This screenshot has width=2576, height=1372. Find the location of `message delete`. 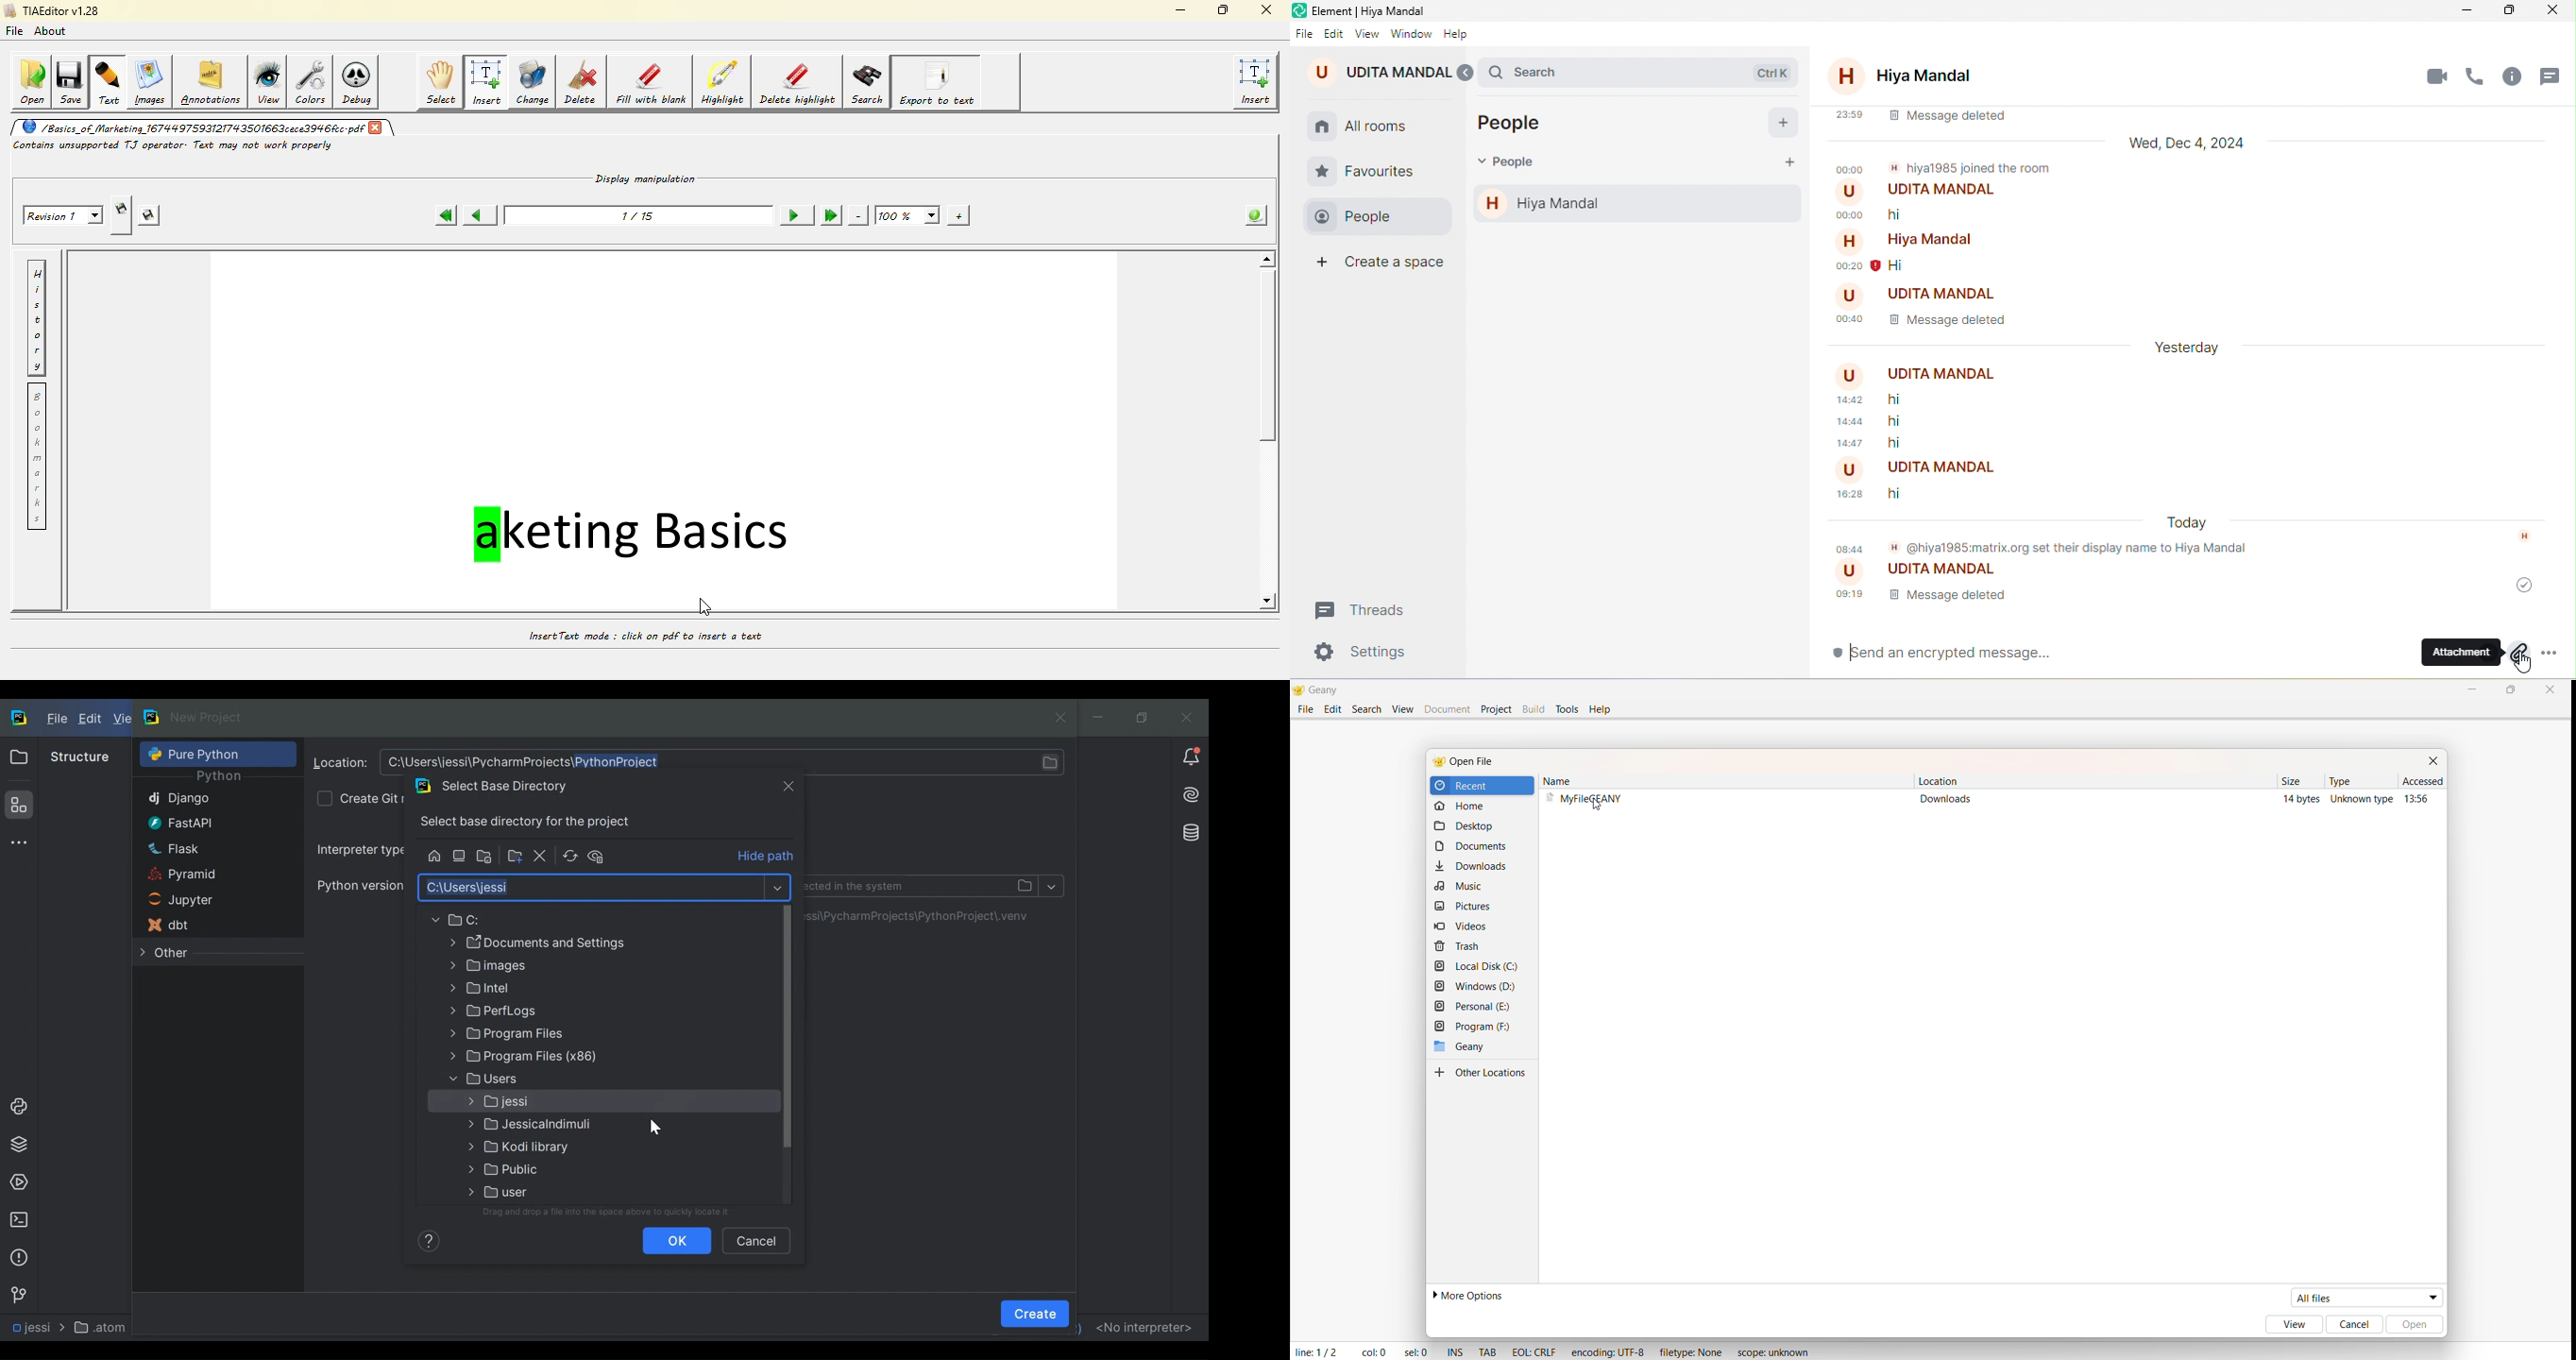

message delete is located at coordinates (1924, 121).